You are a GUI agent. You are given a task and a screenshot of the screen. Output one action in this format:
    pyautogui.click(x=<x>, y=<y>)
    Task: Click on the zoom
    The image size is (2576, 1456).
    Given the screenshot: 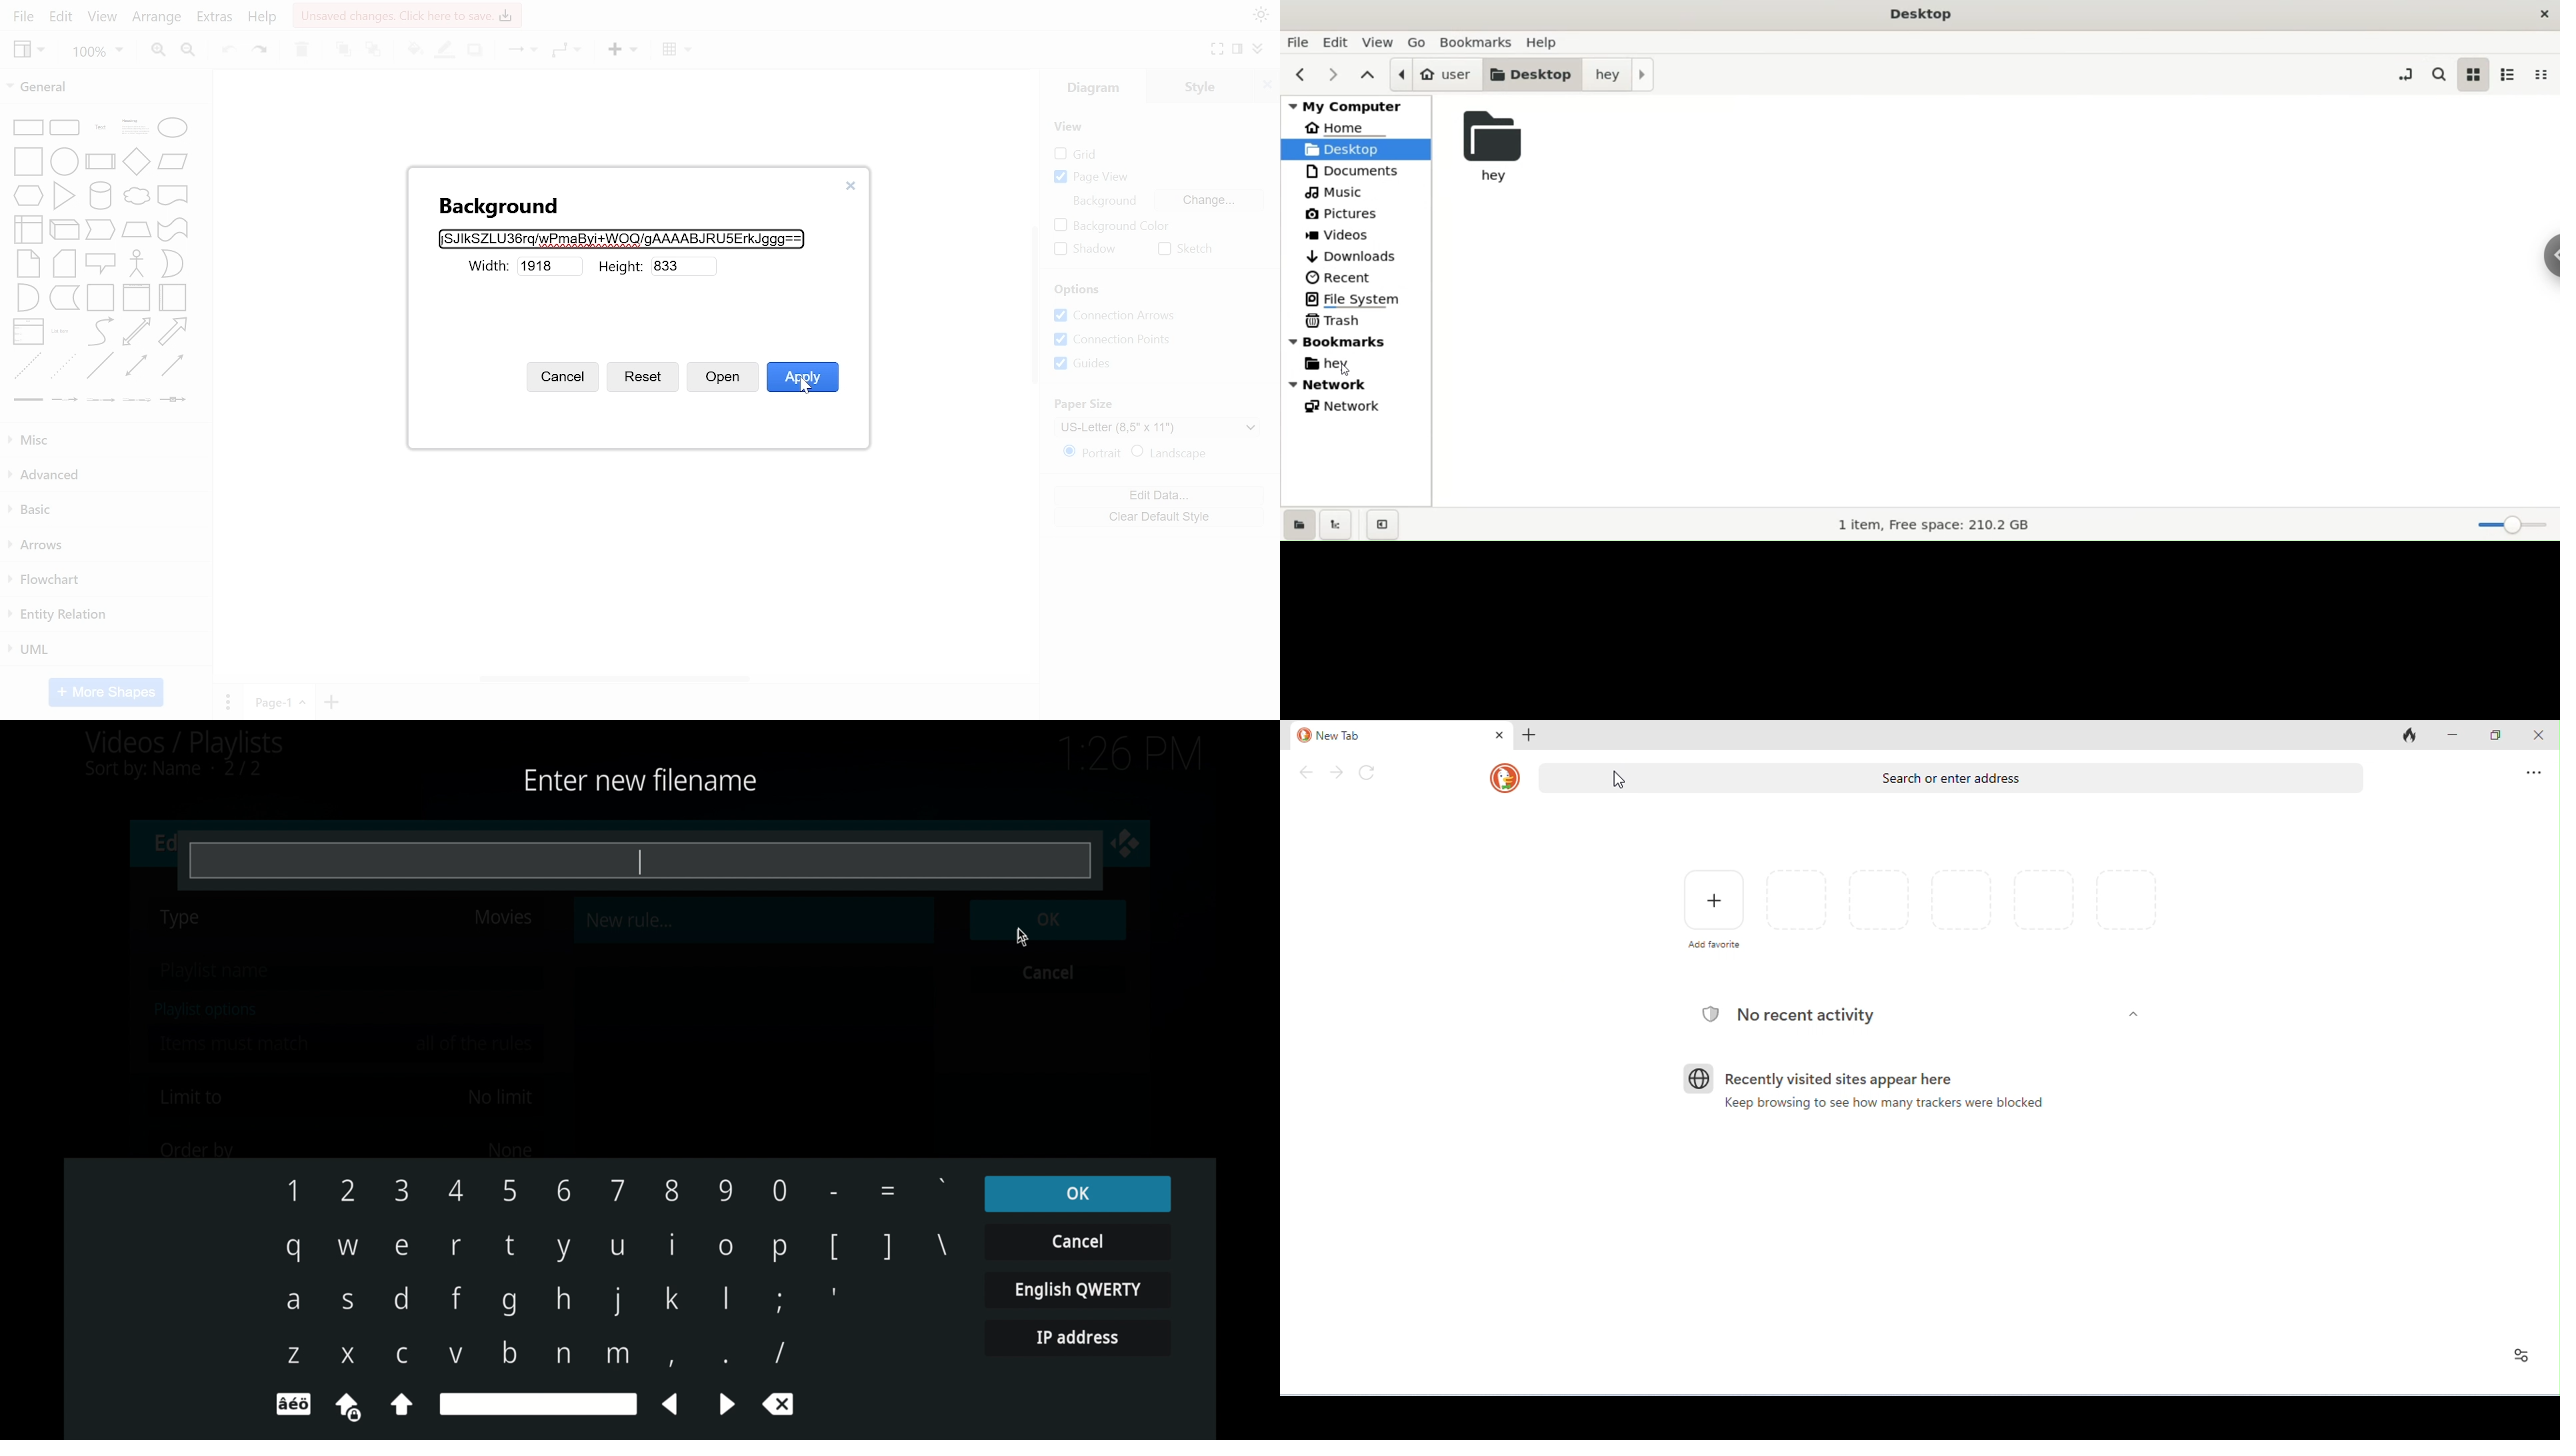 What is the action you would take?
    pyautogui.click(x=98, y=53)
    